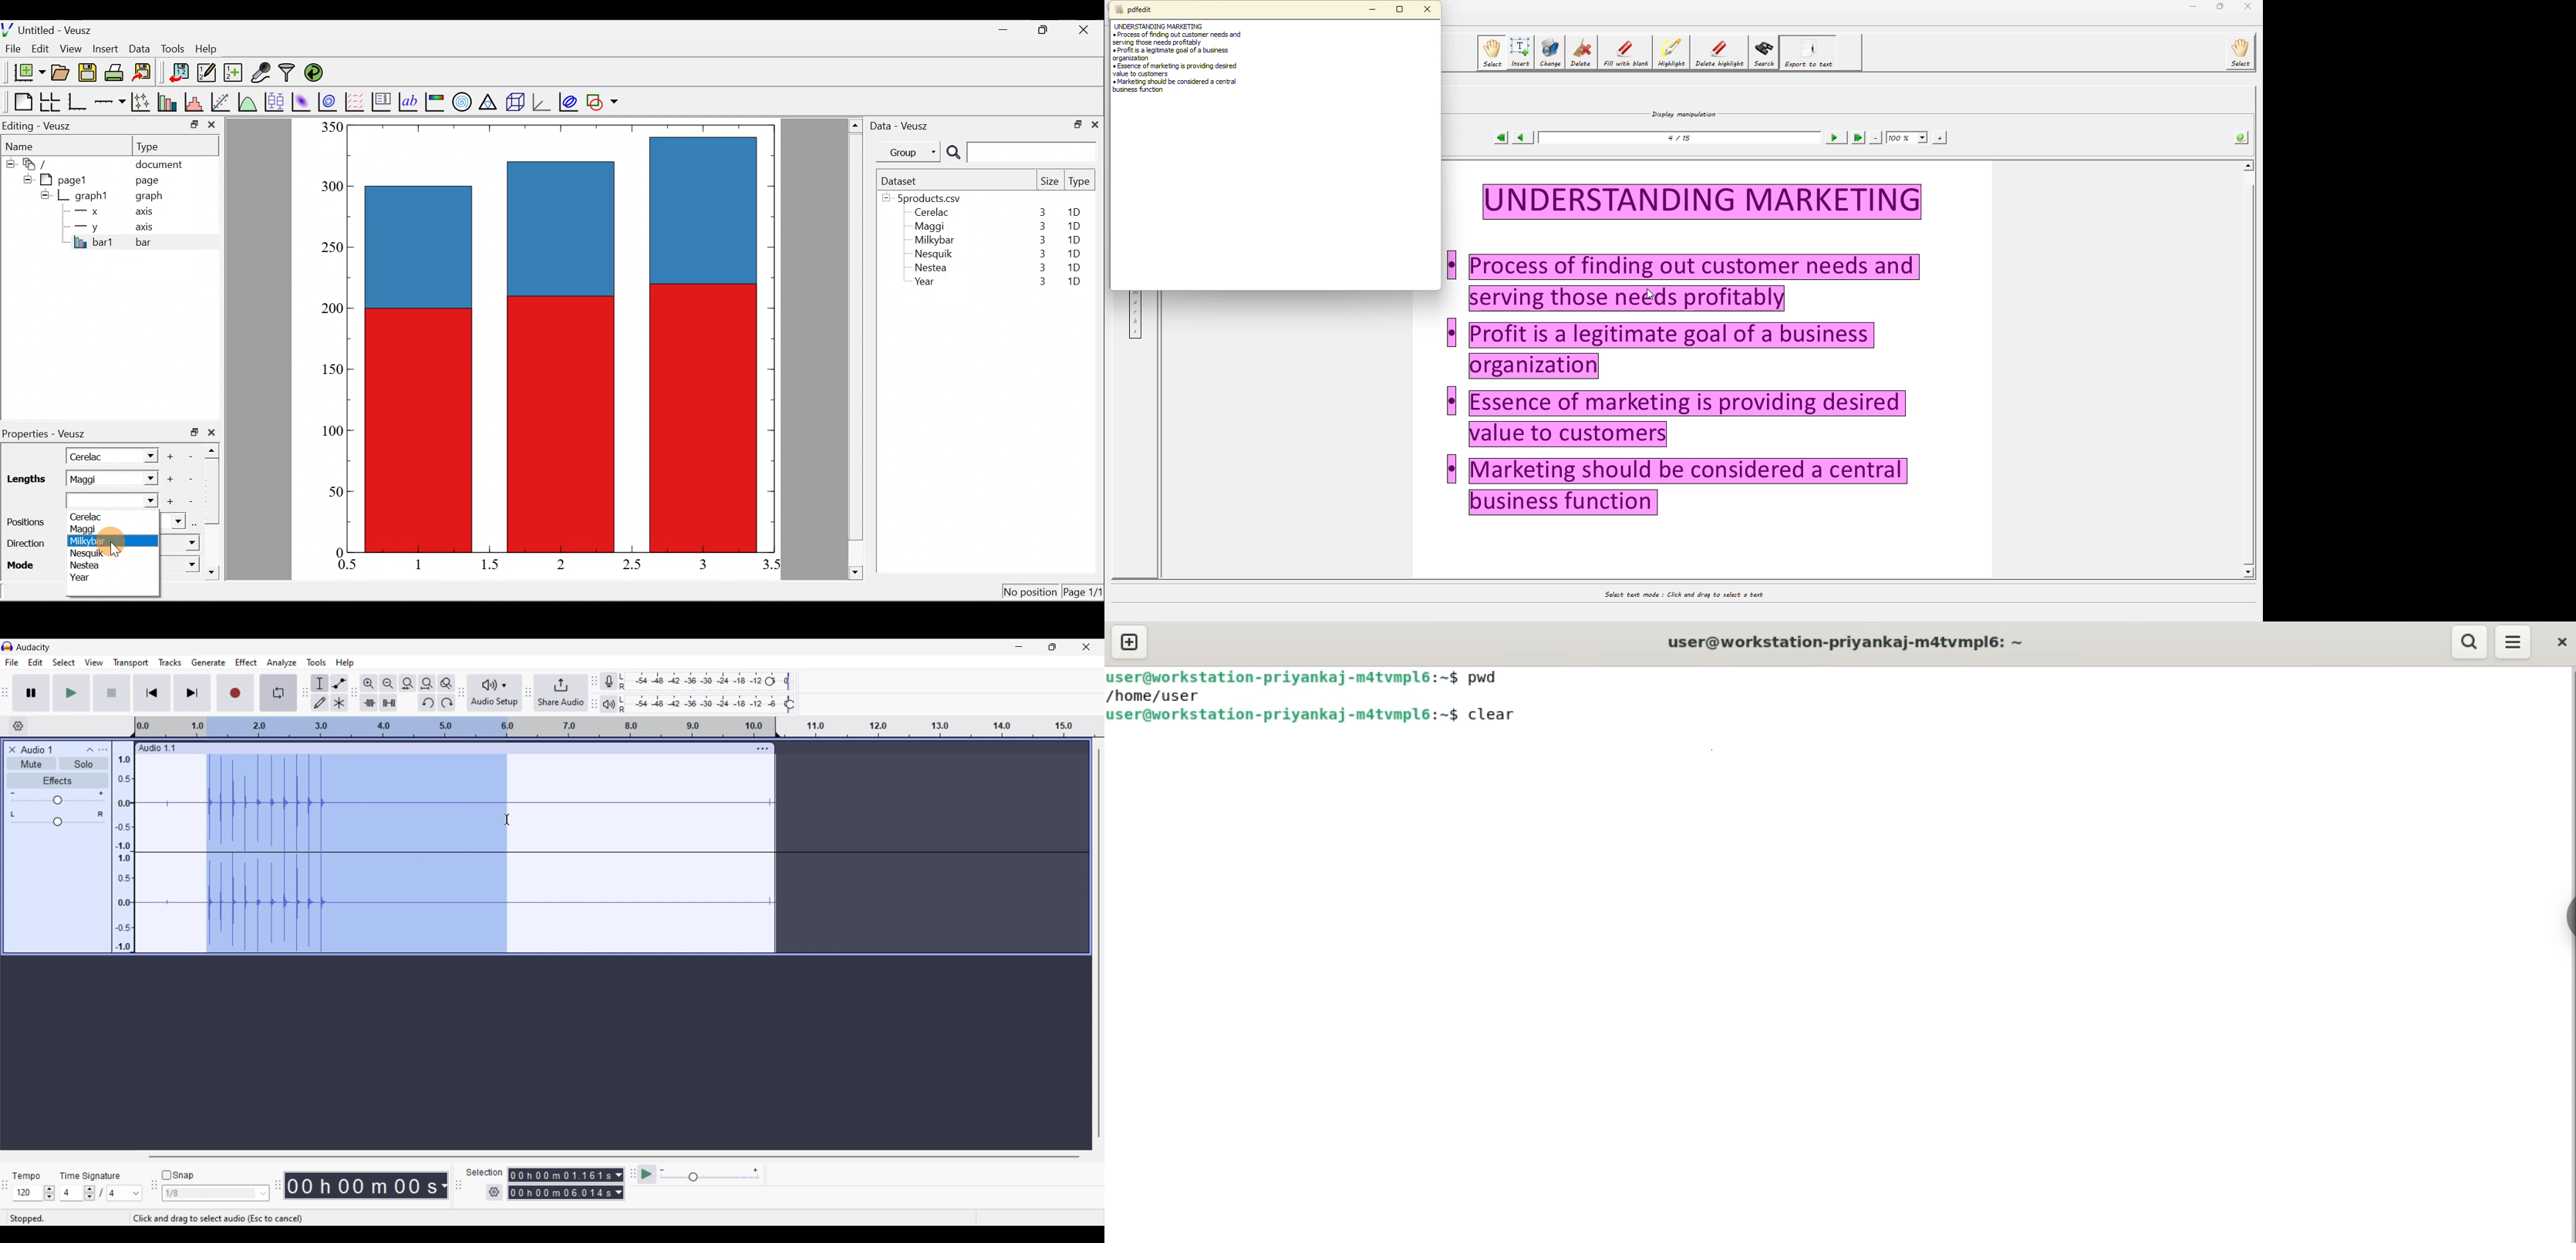  Describe the element at coordinates (169, 101) in the screenshot. I see `Plot bar charts` at that location.